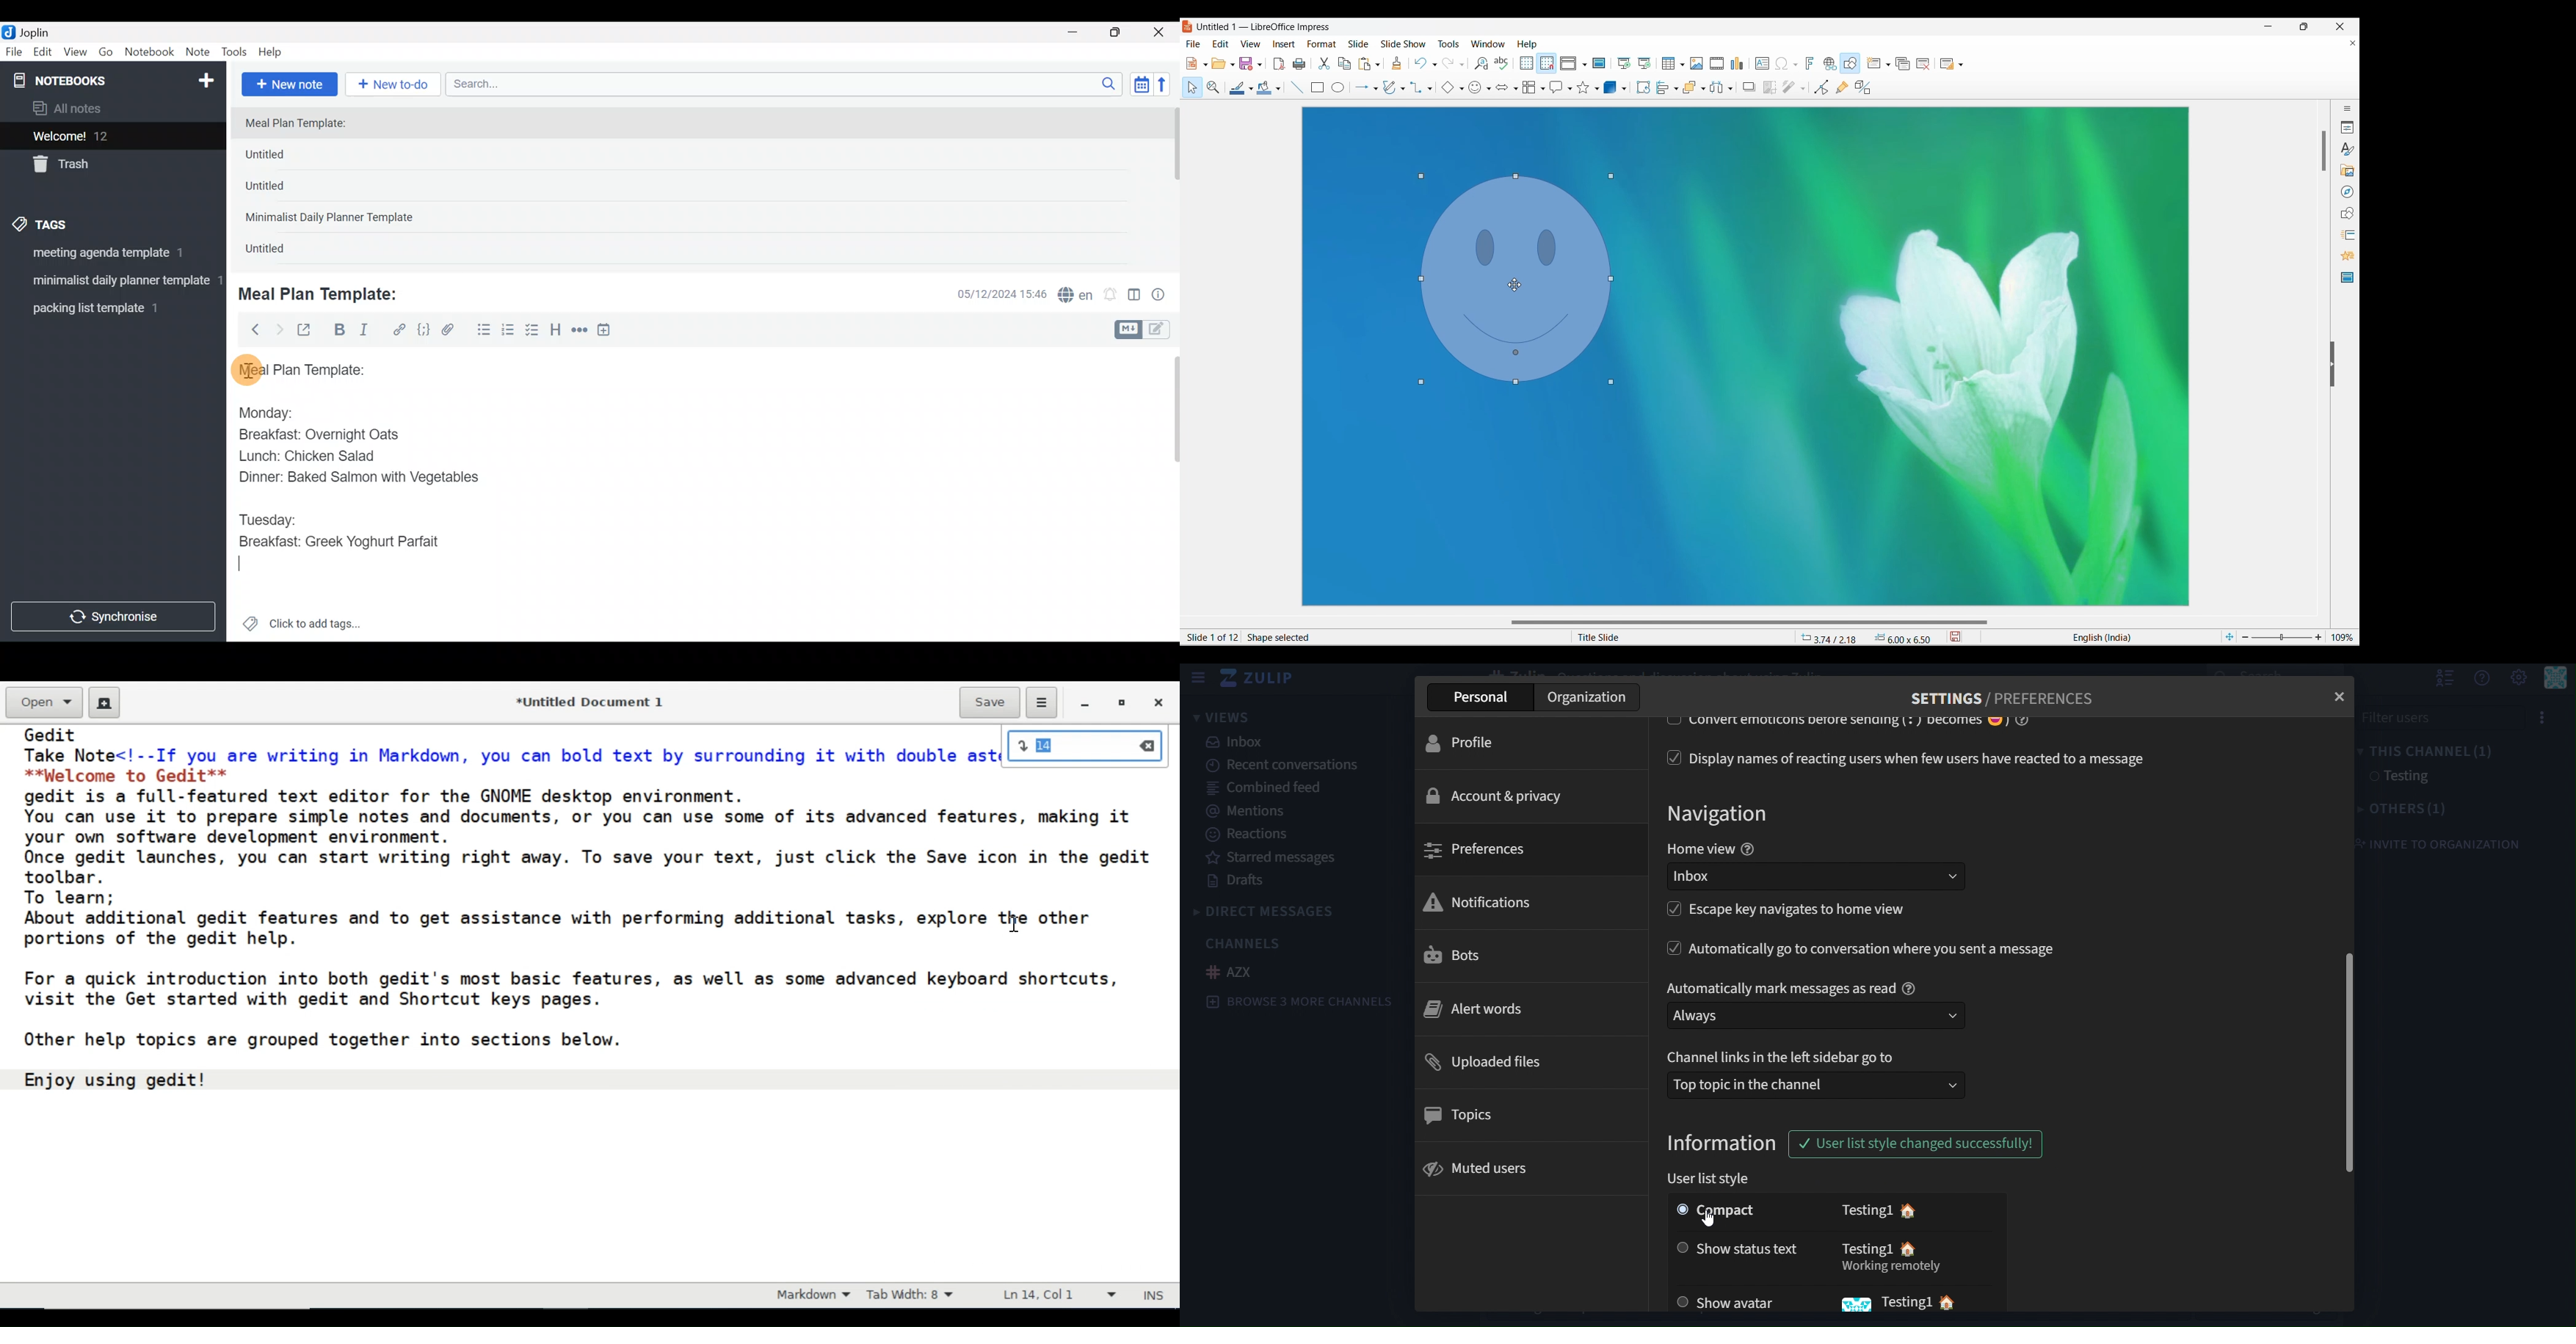  I want to click on Monday:, so click(257, 411).